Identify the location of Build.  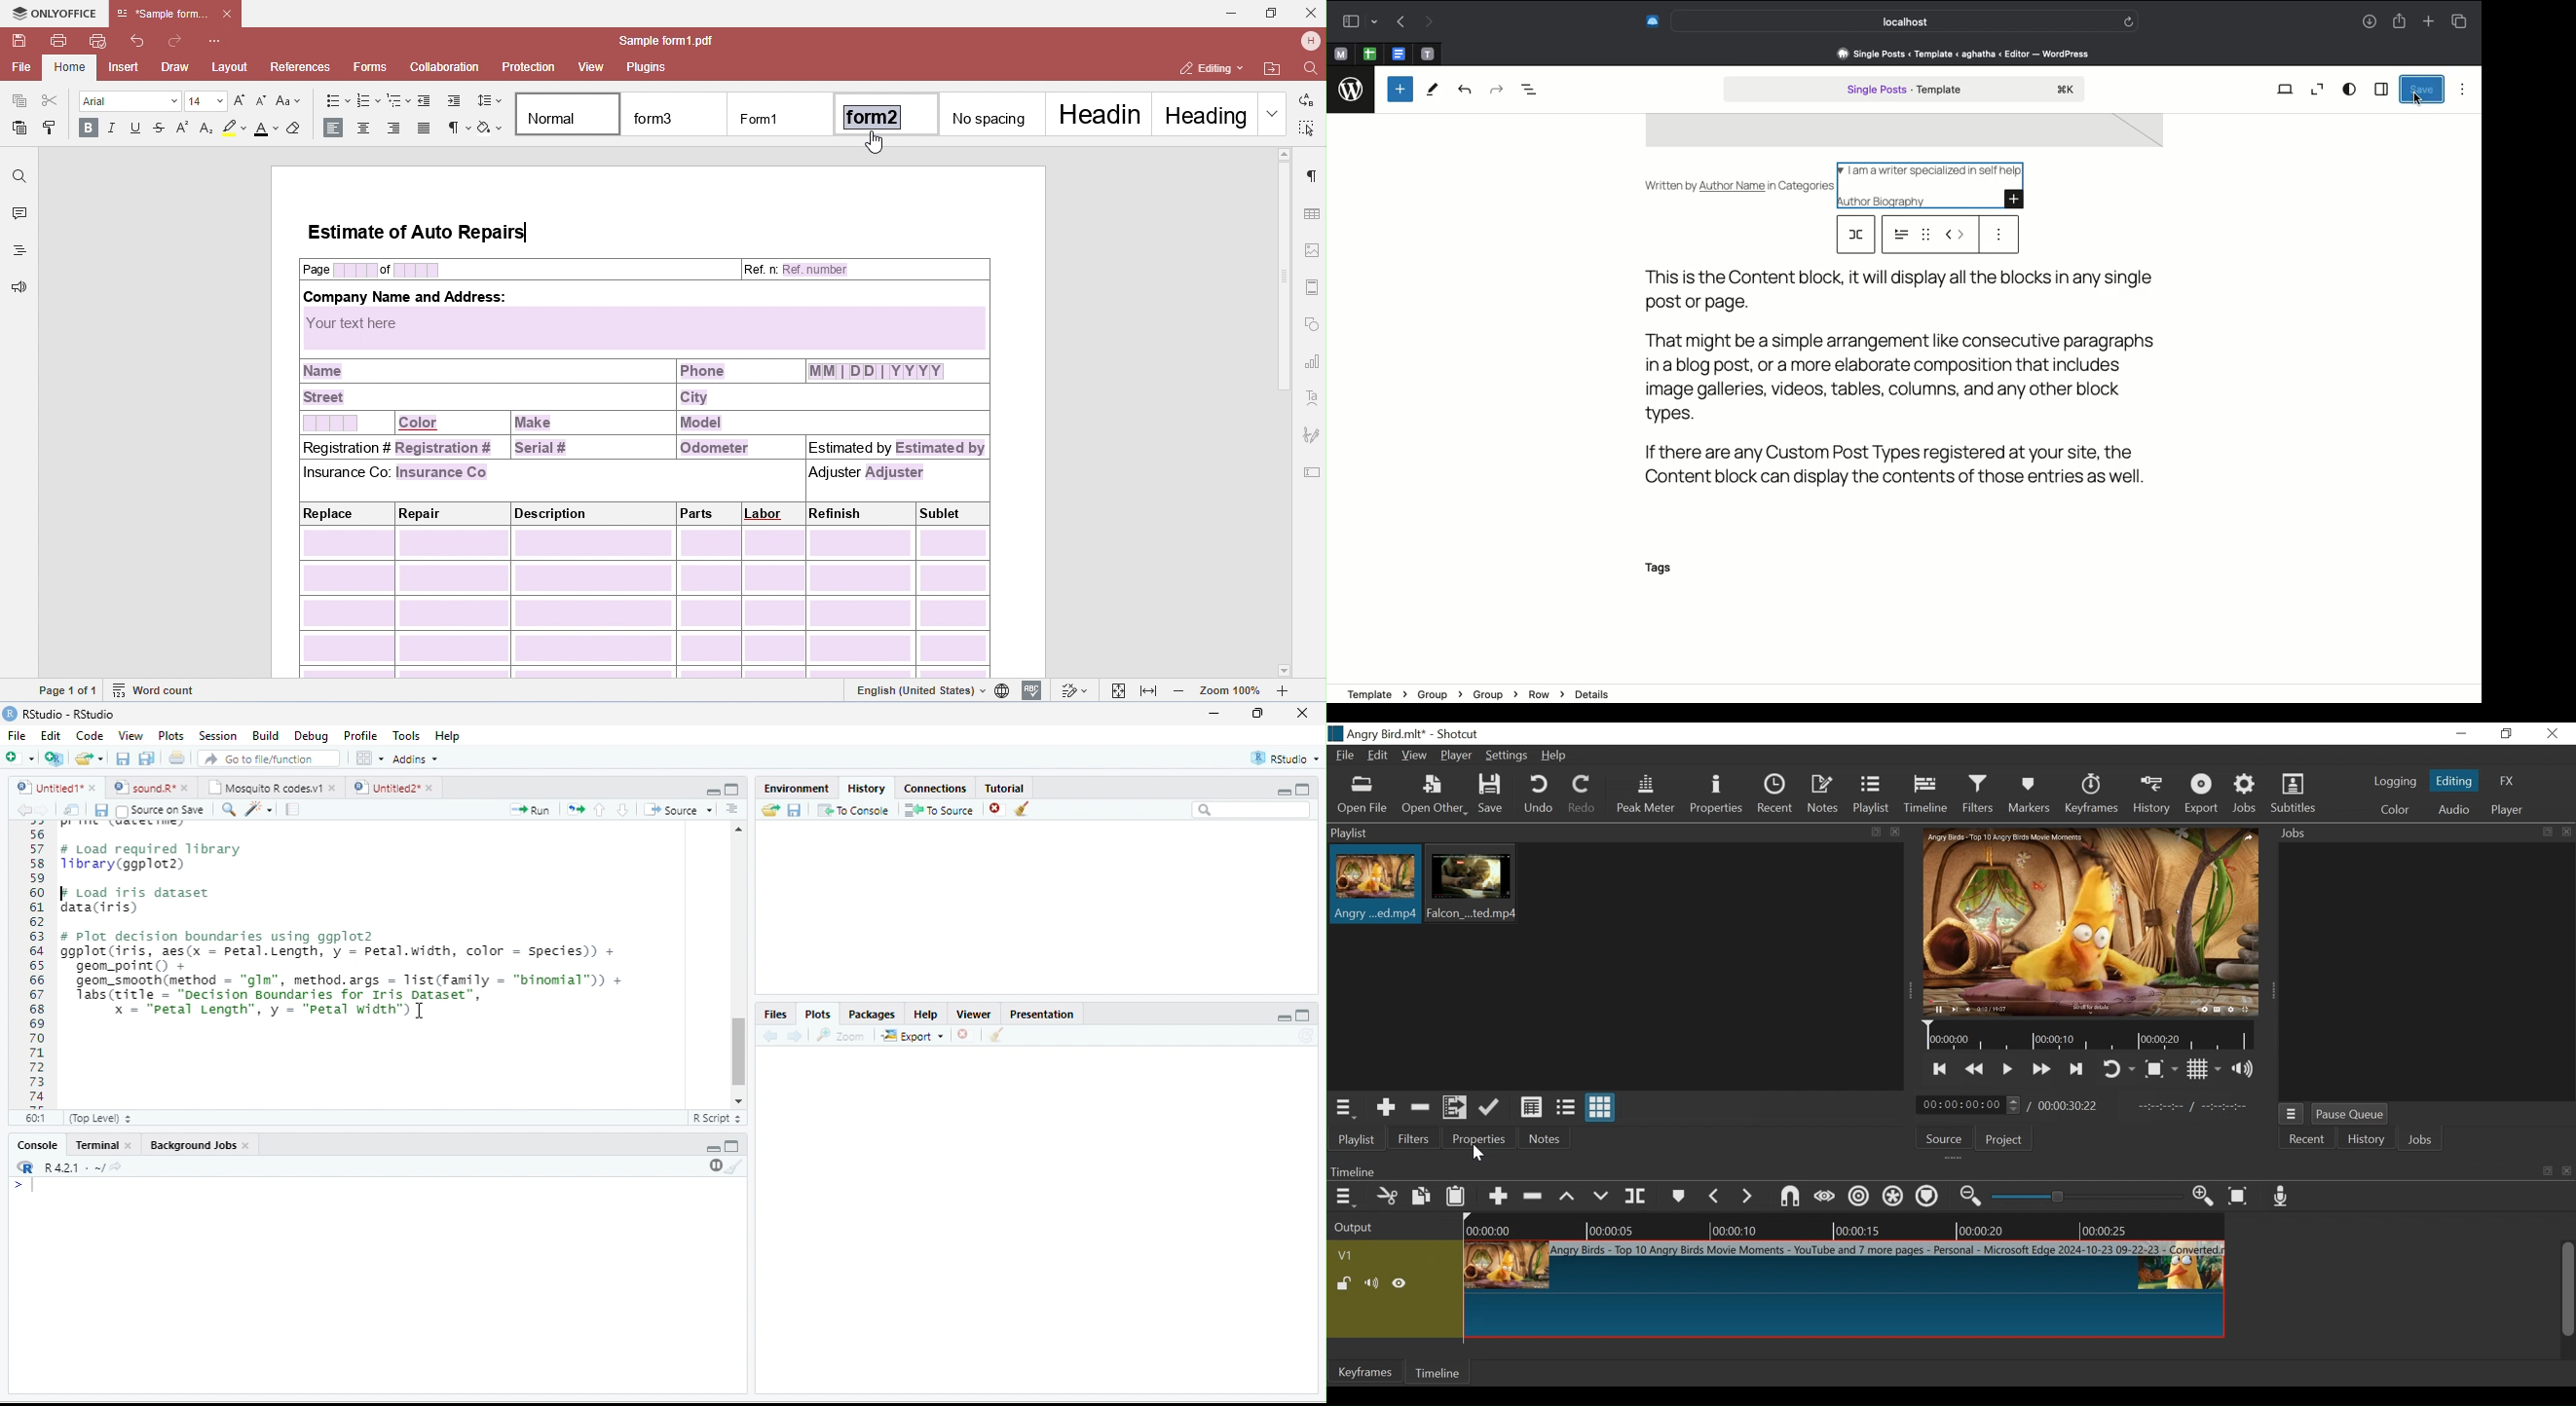
(267, 736).